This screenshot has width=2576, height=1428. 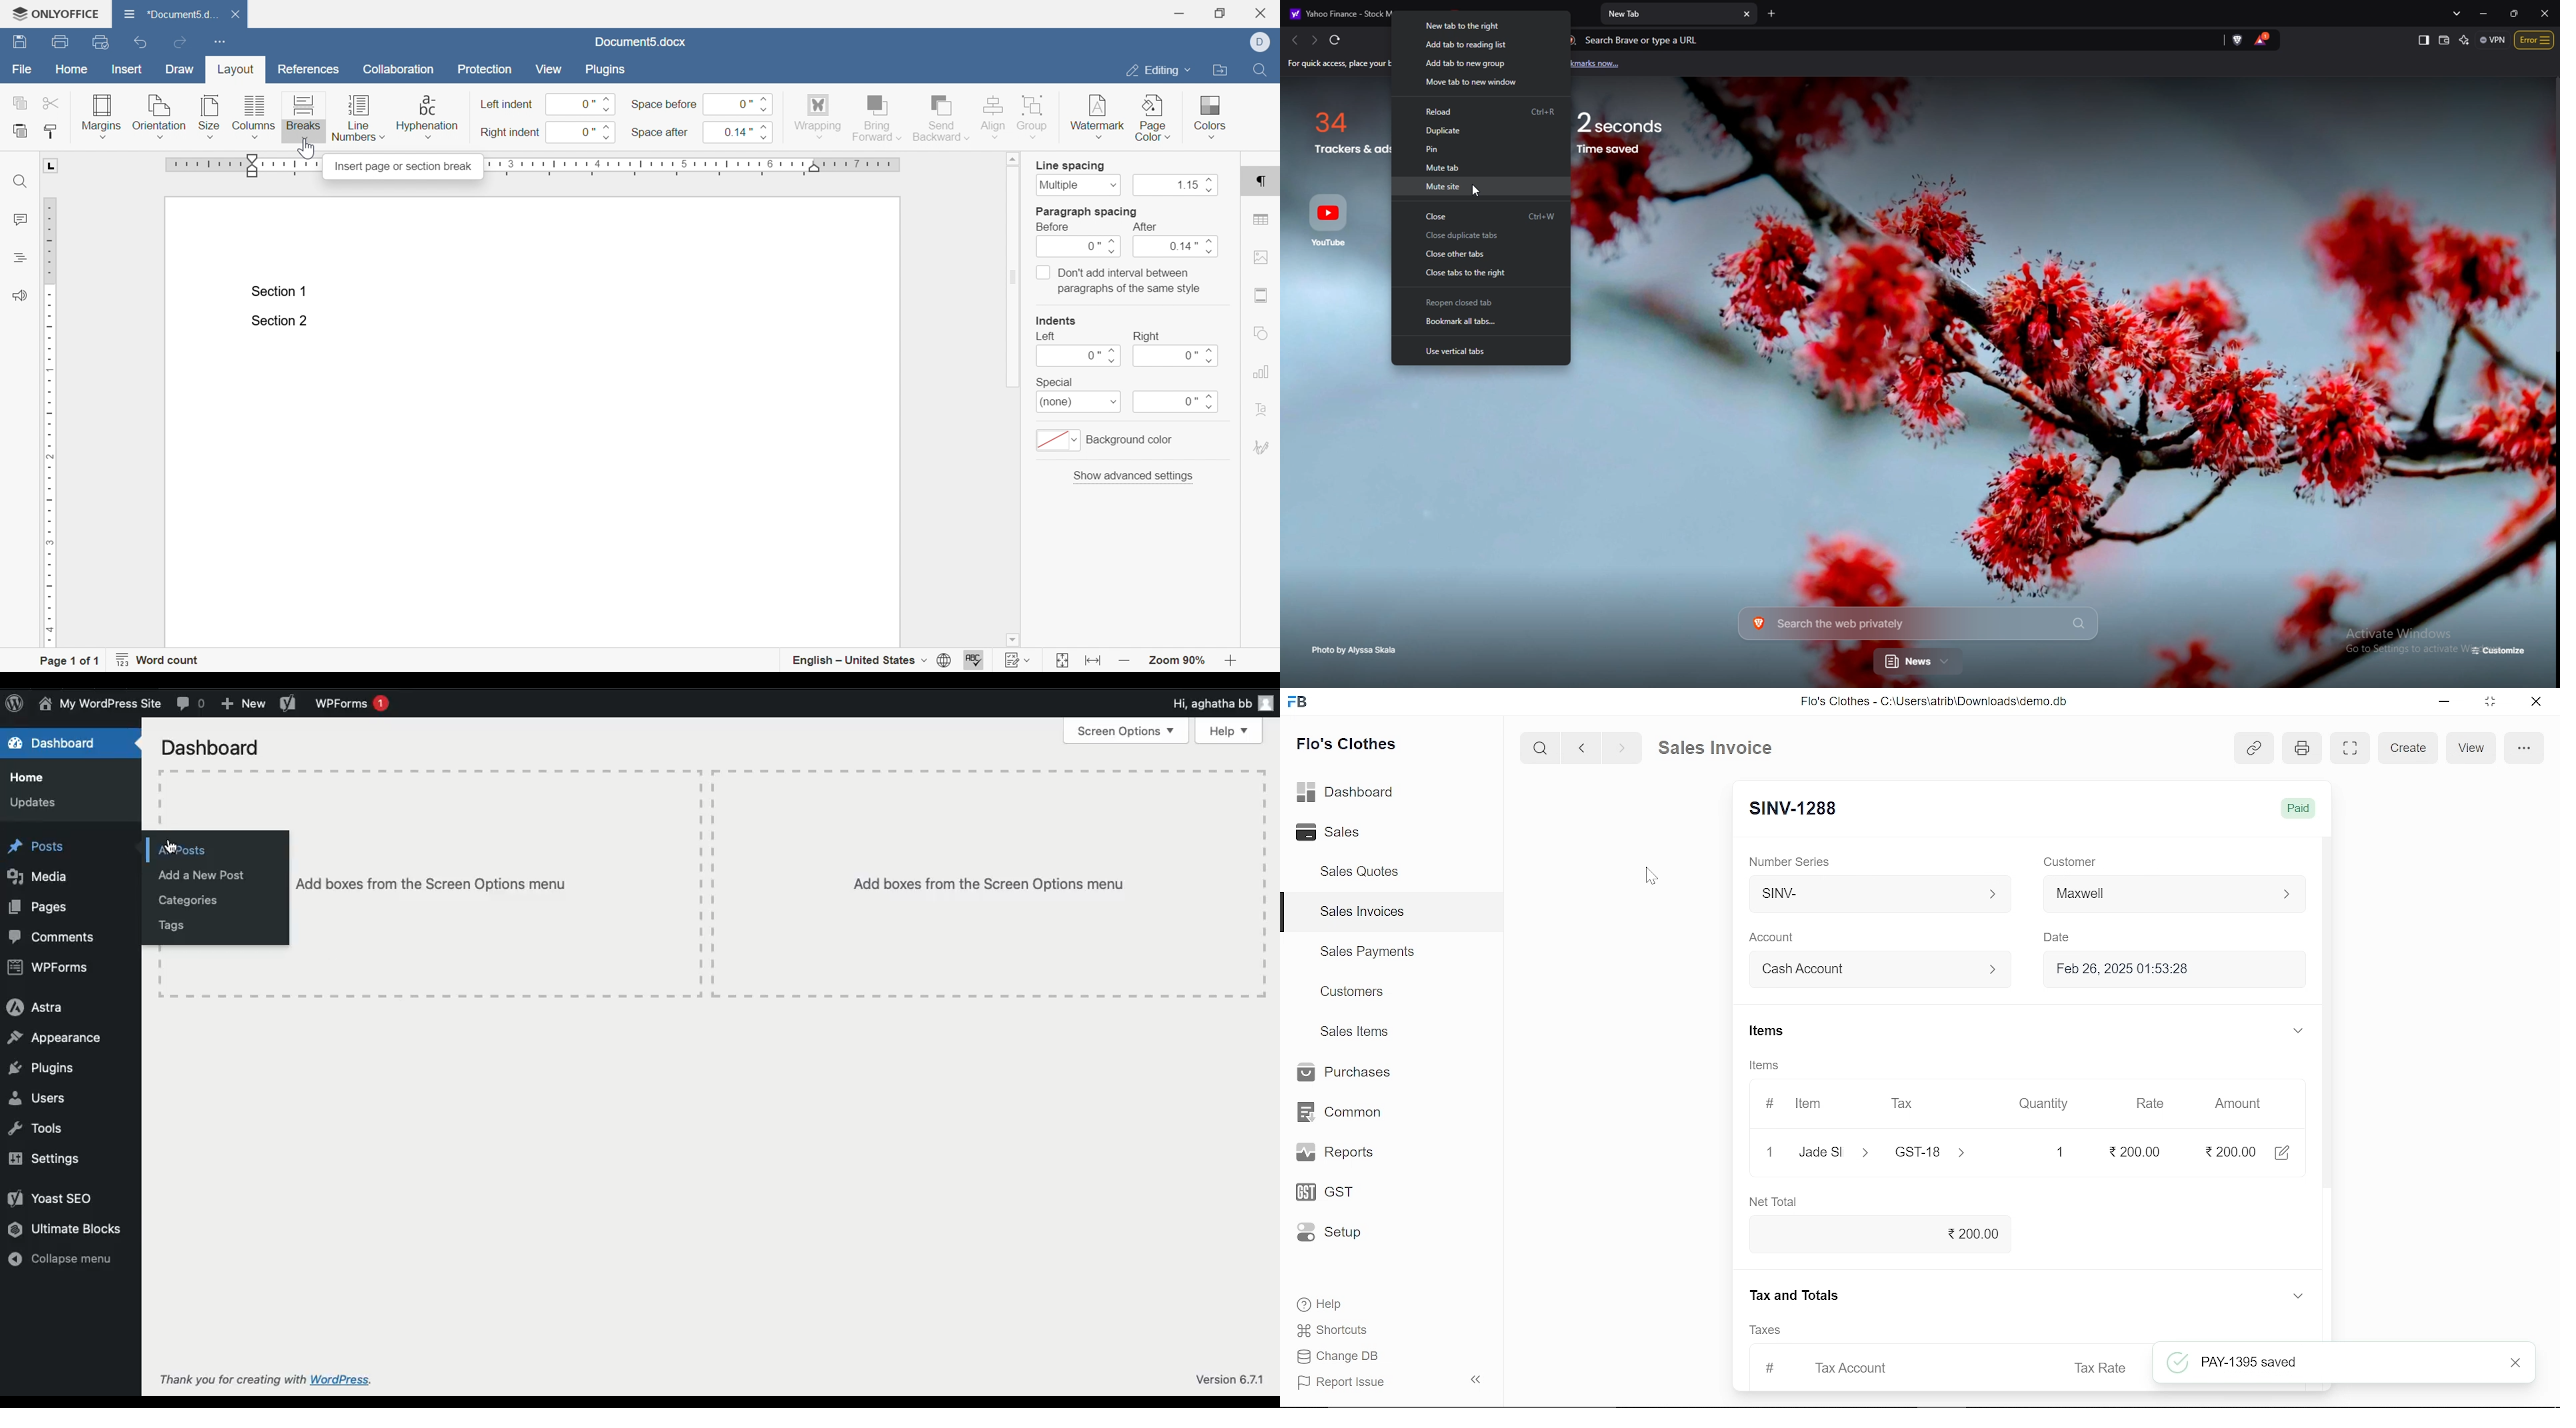 What do you see at coordinates (2150, 970) in the screenshot?
I see `Feb 26, 2025 01:53:28` at bounding box center [2150, 970].